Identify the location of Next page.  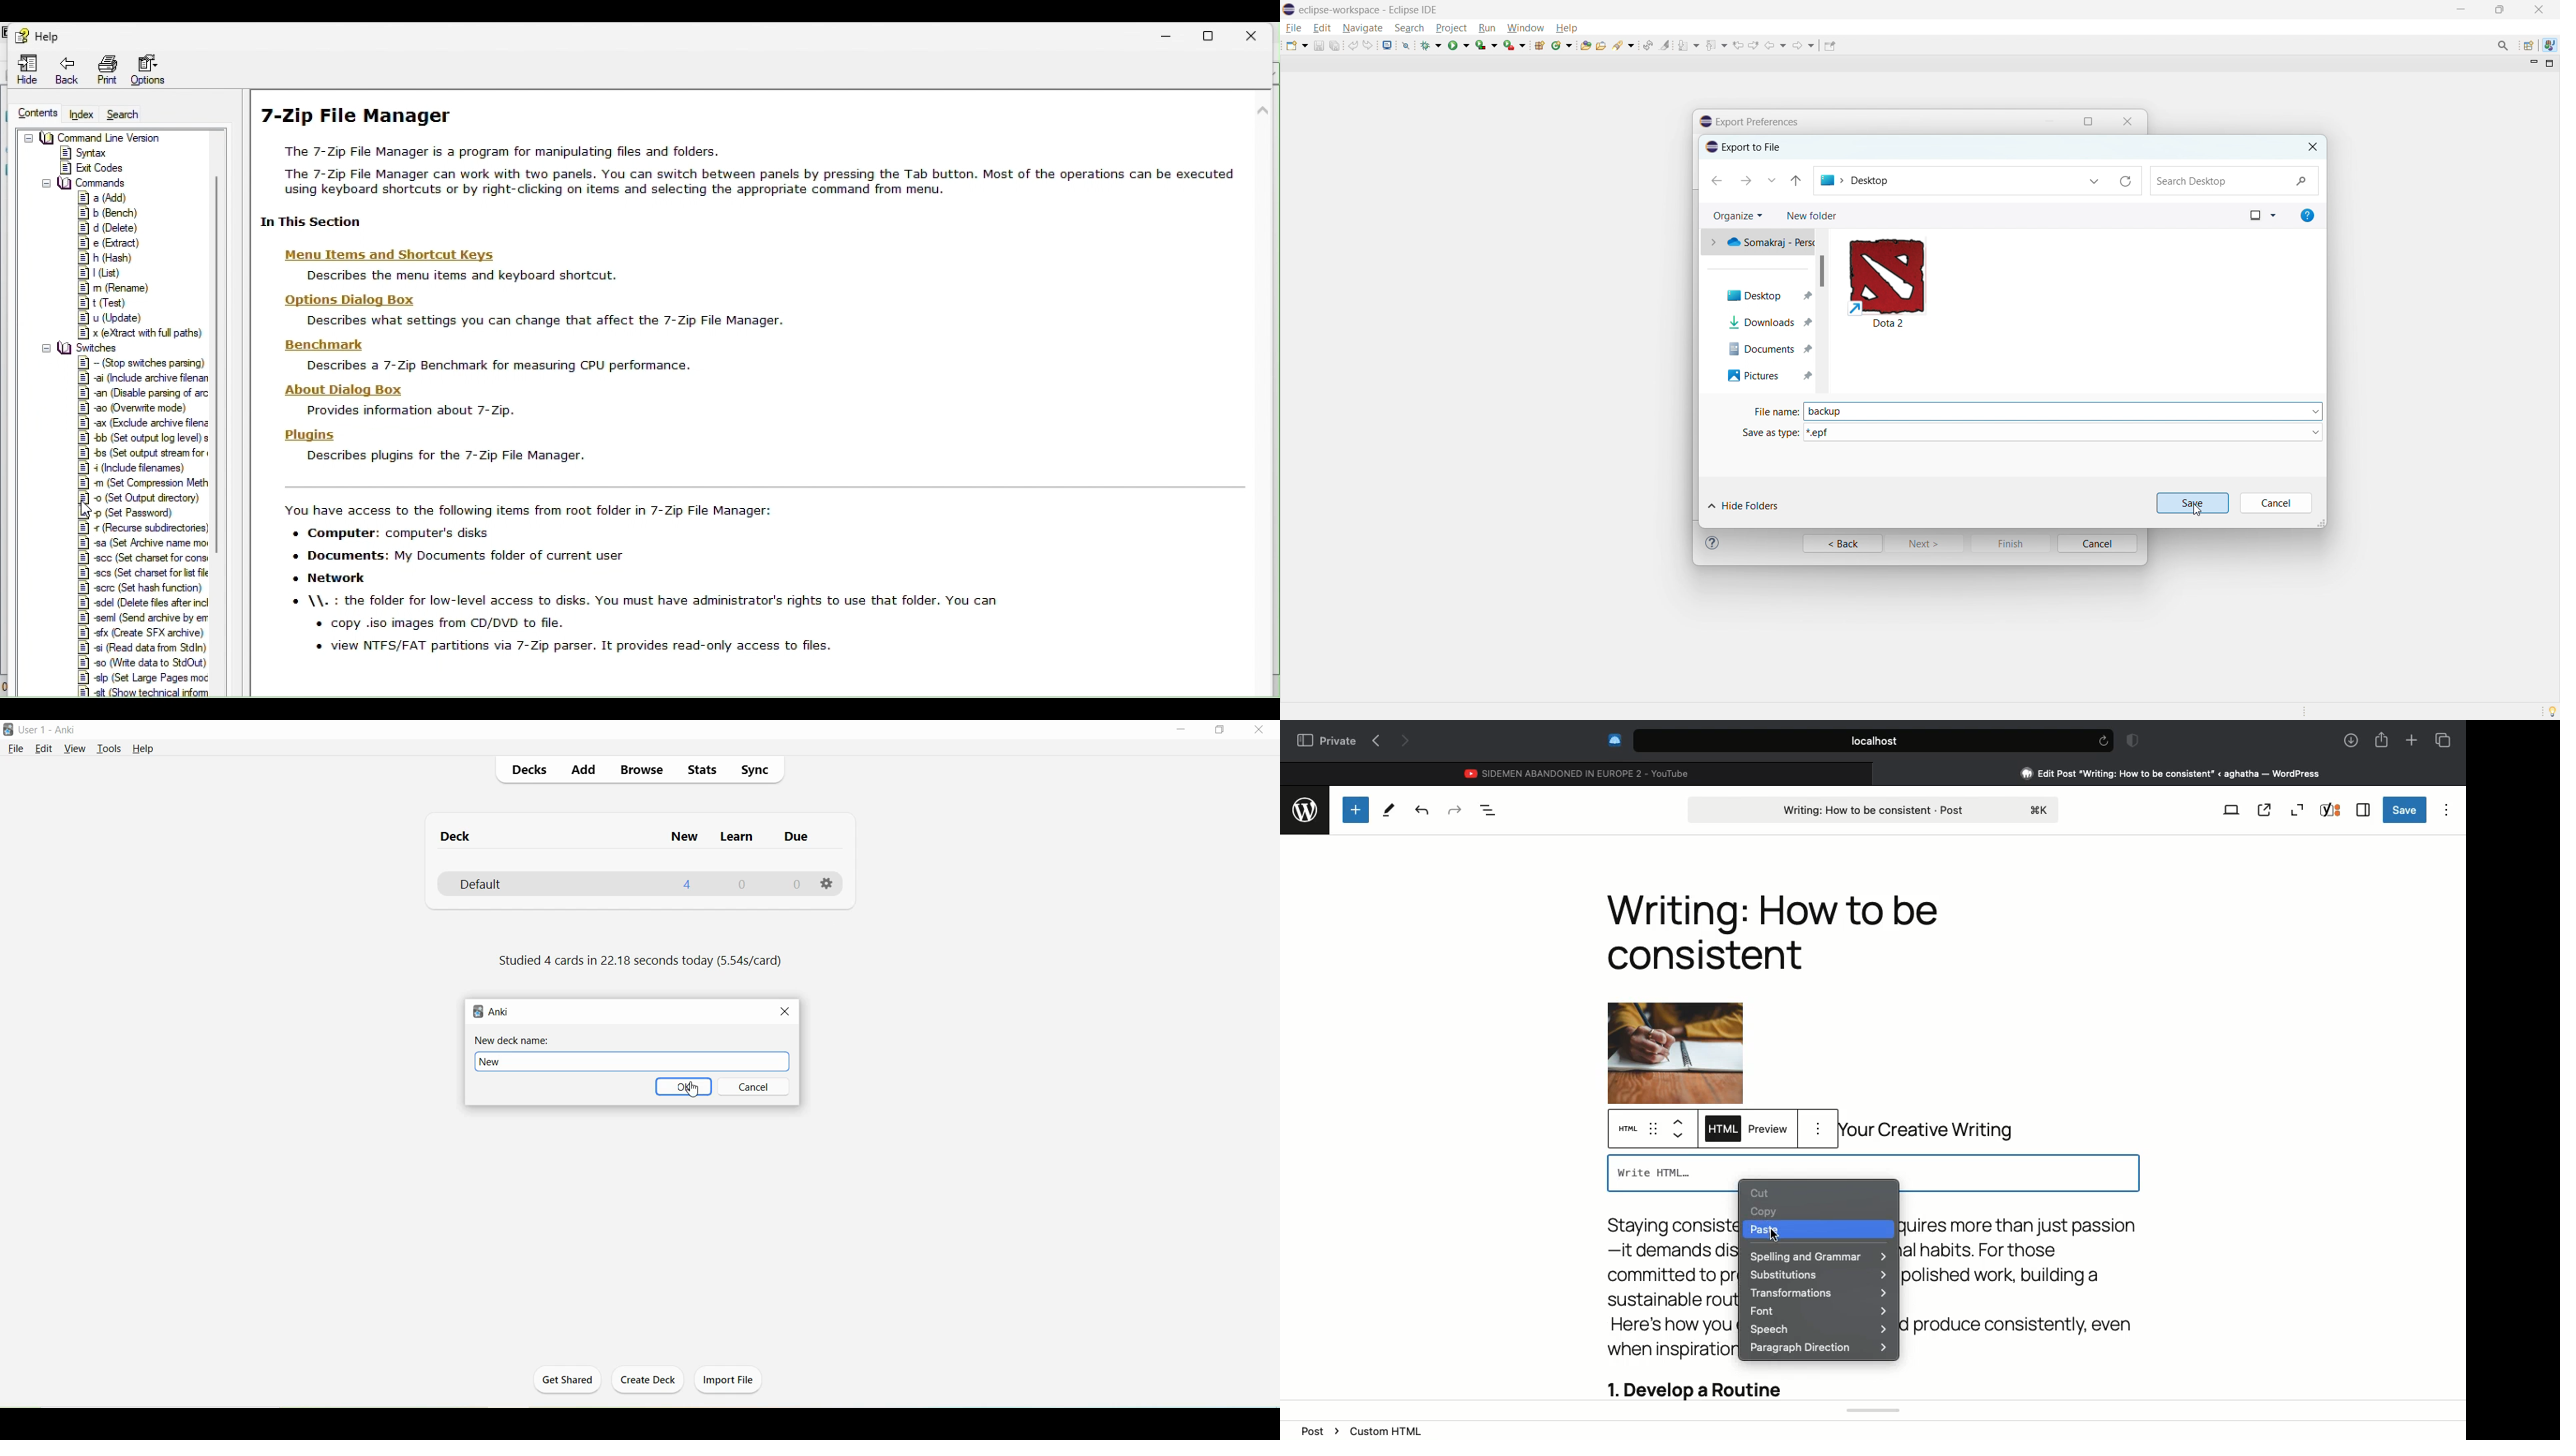
(1407, 742).